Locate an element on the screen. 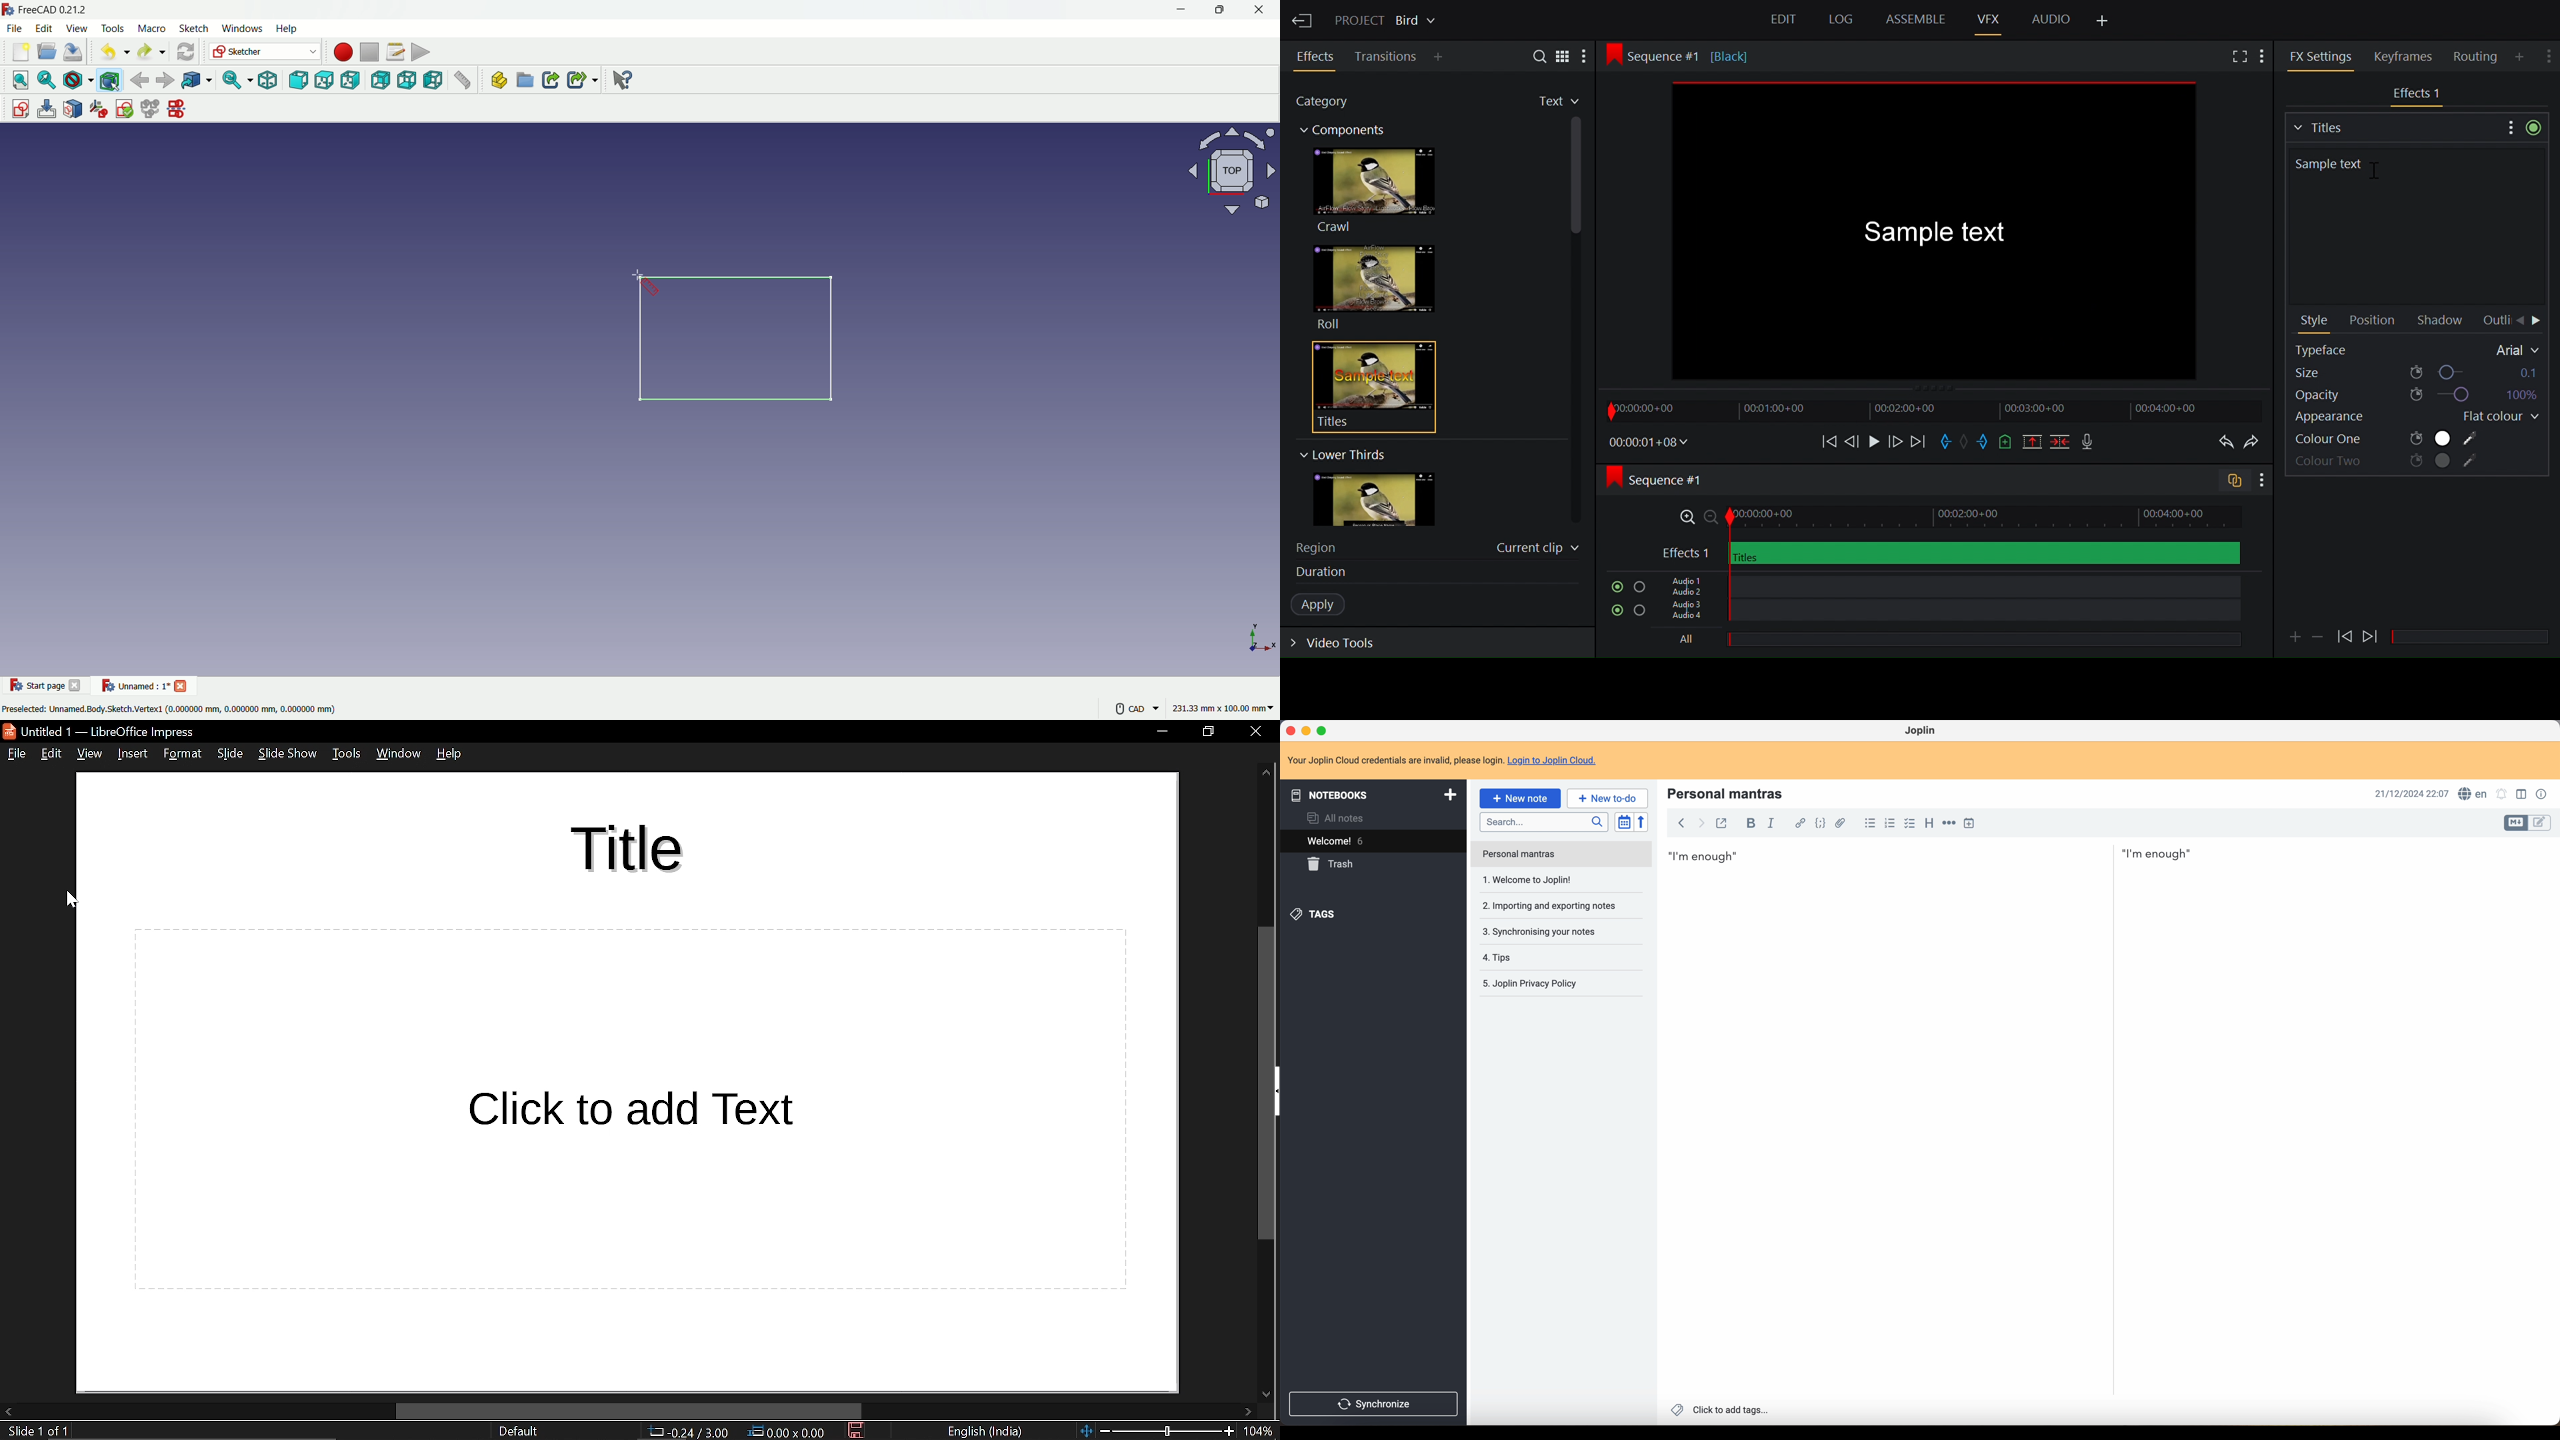 The image size is (2576, 1456). Show settings menu is located at coordinates (2509, 127).